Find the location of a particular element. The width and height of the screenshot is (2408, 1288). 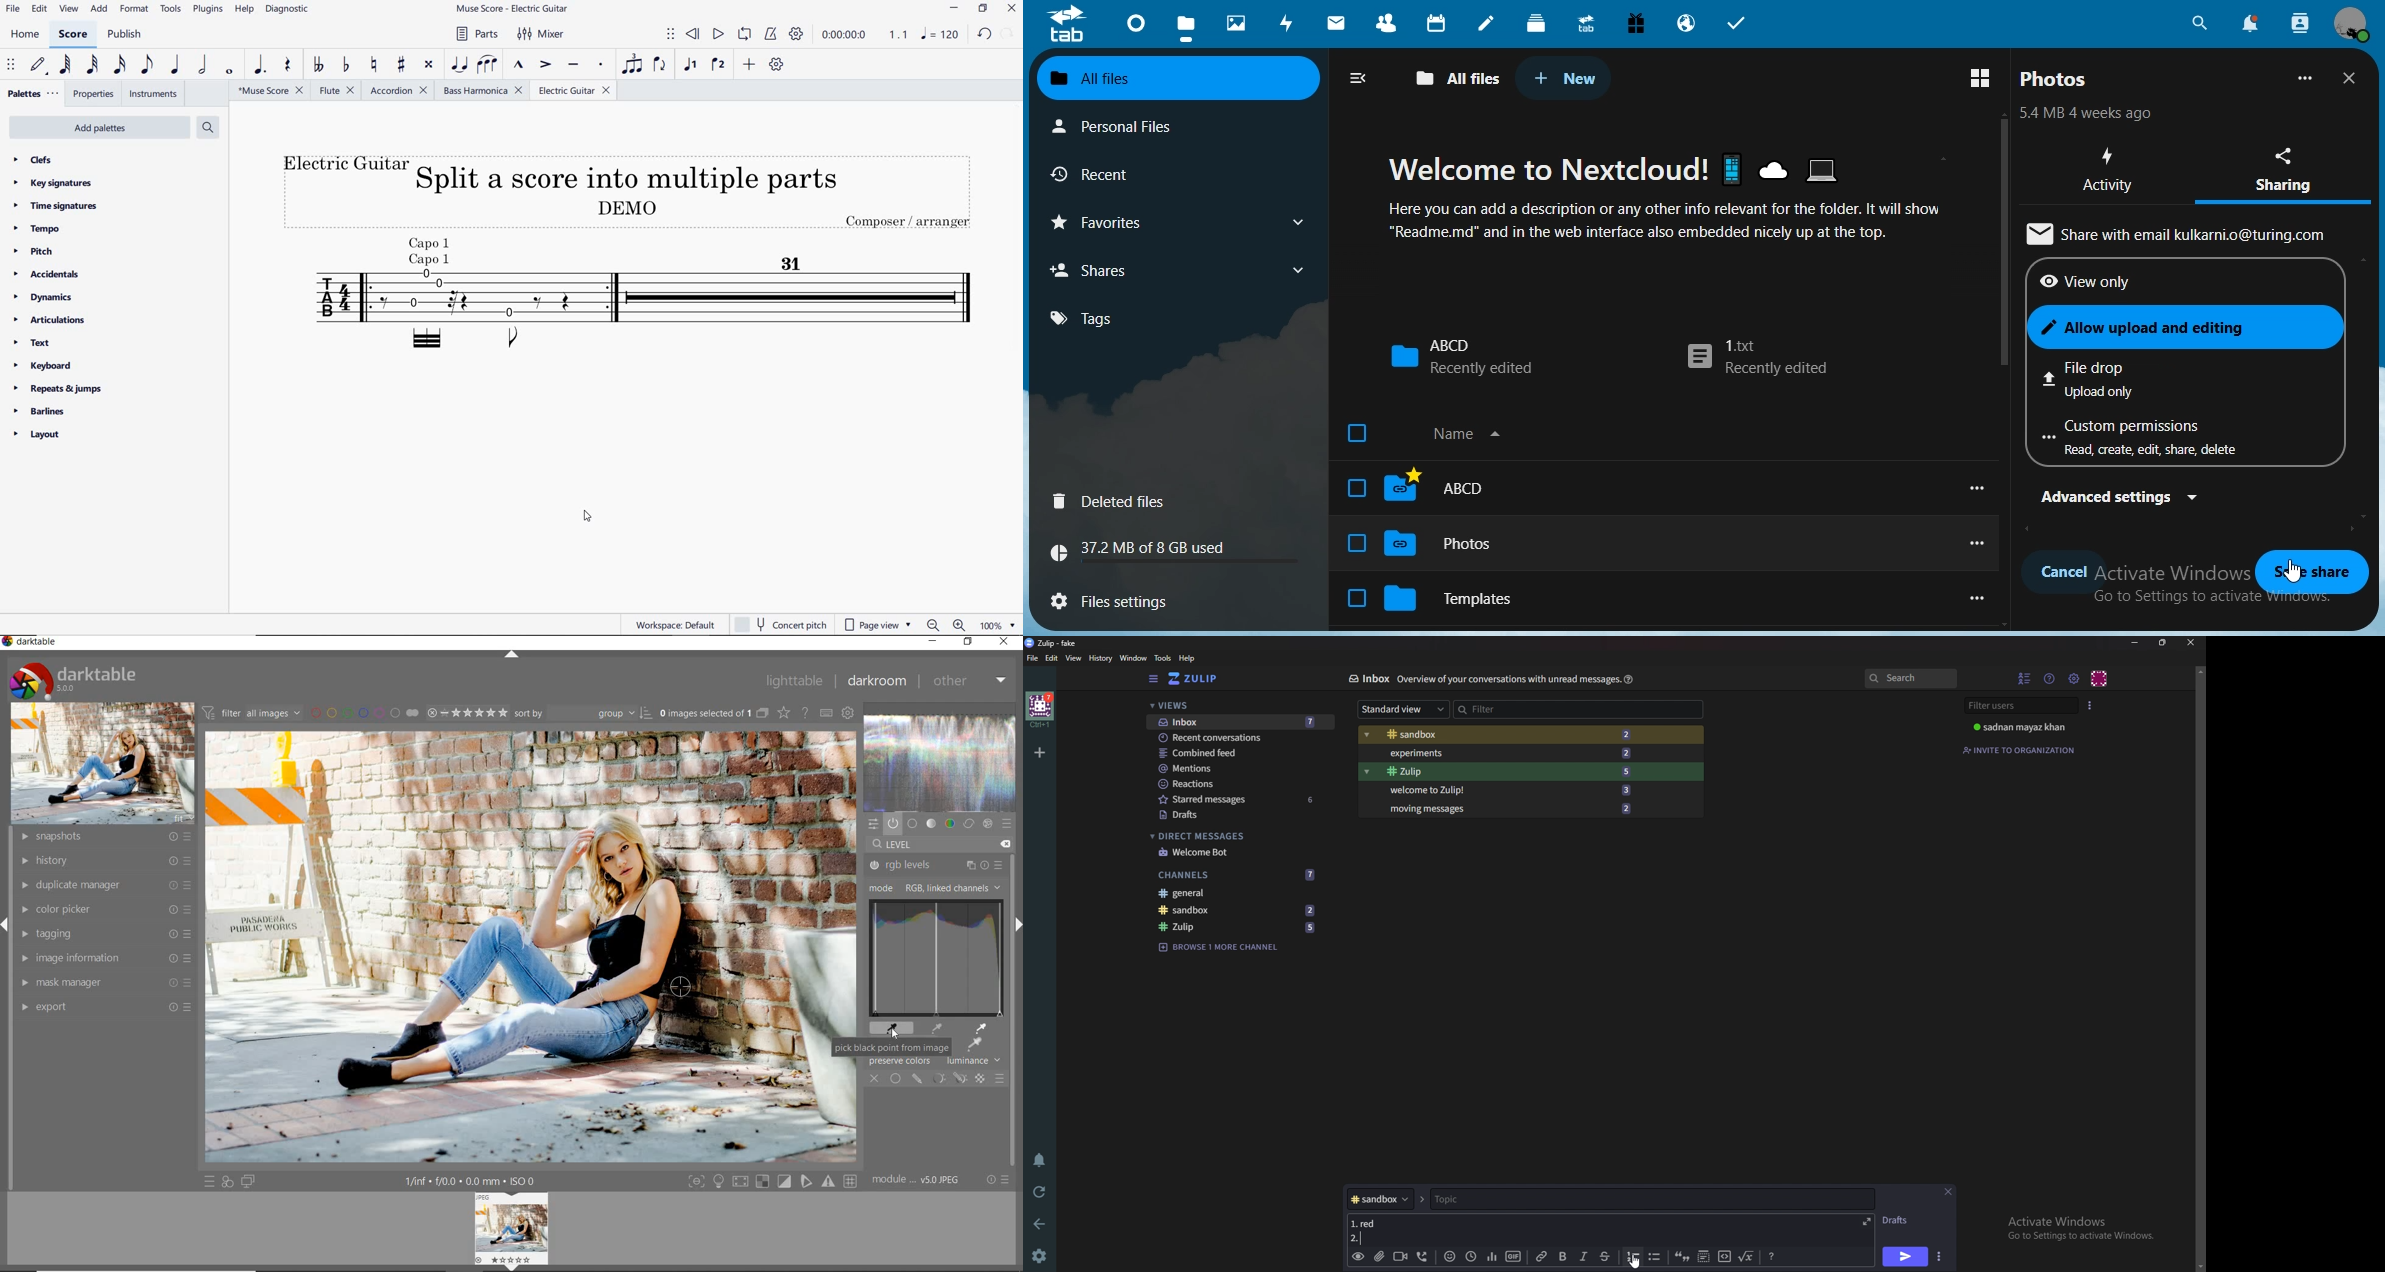

ABCD is located at coordinates (1419, 486).